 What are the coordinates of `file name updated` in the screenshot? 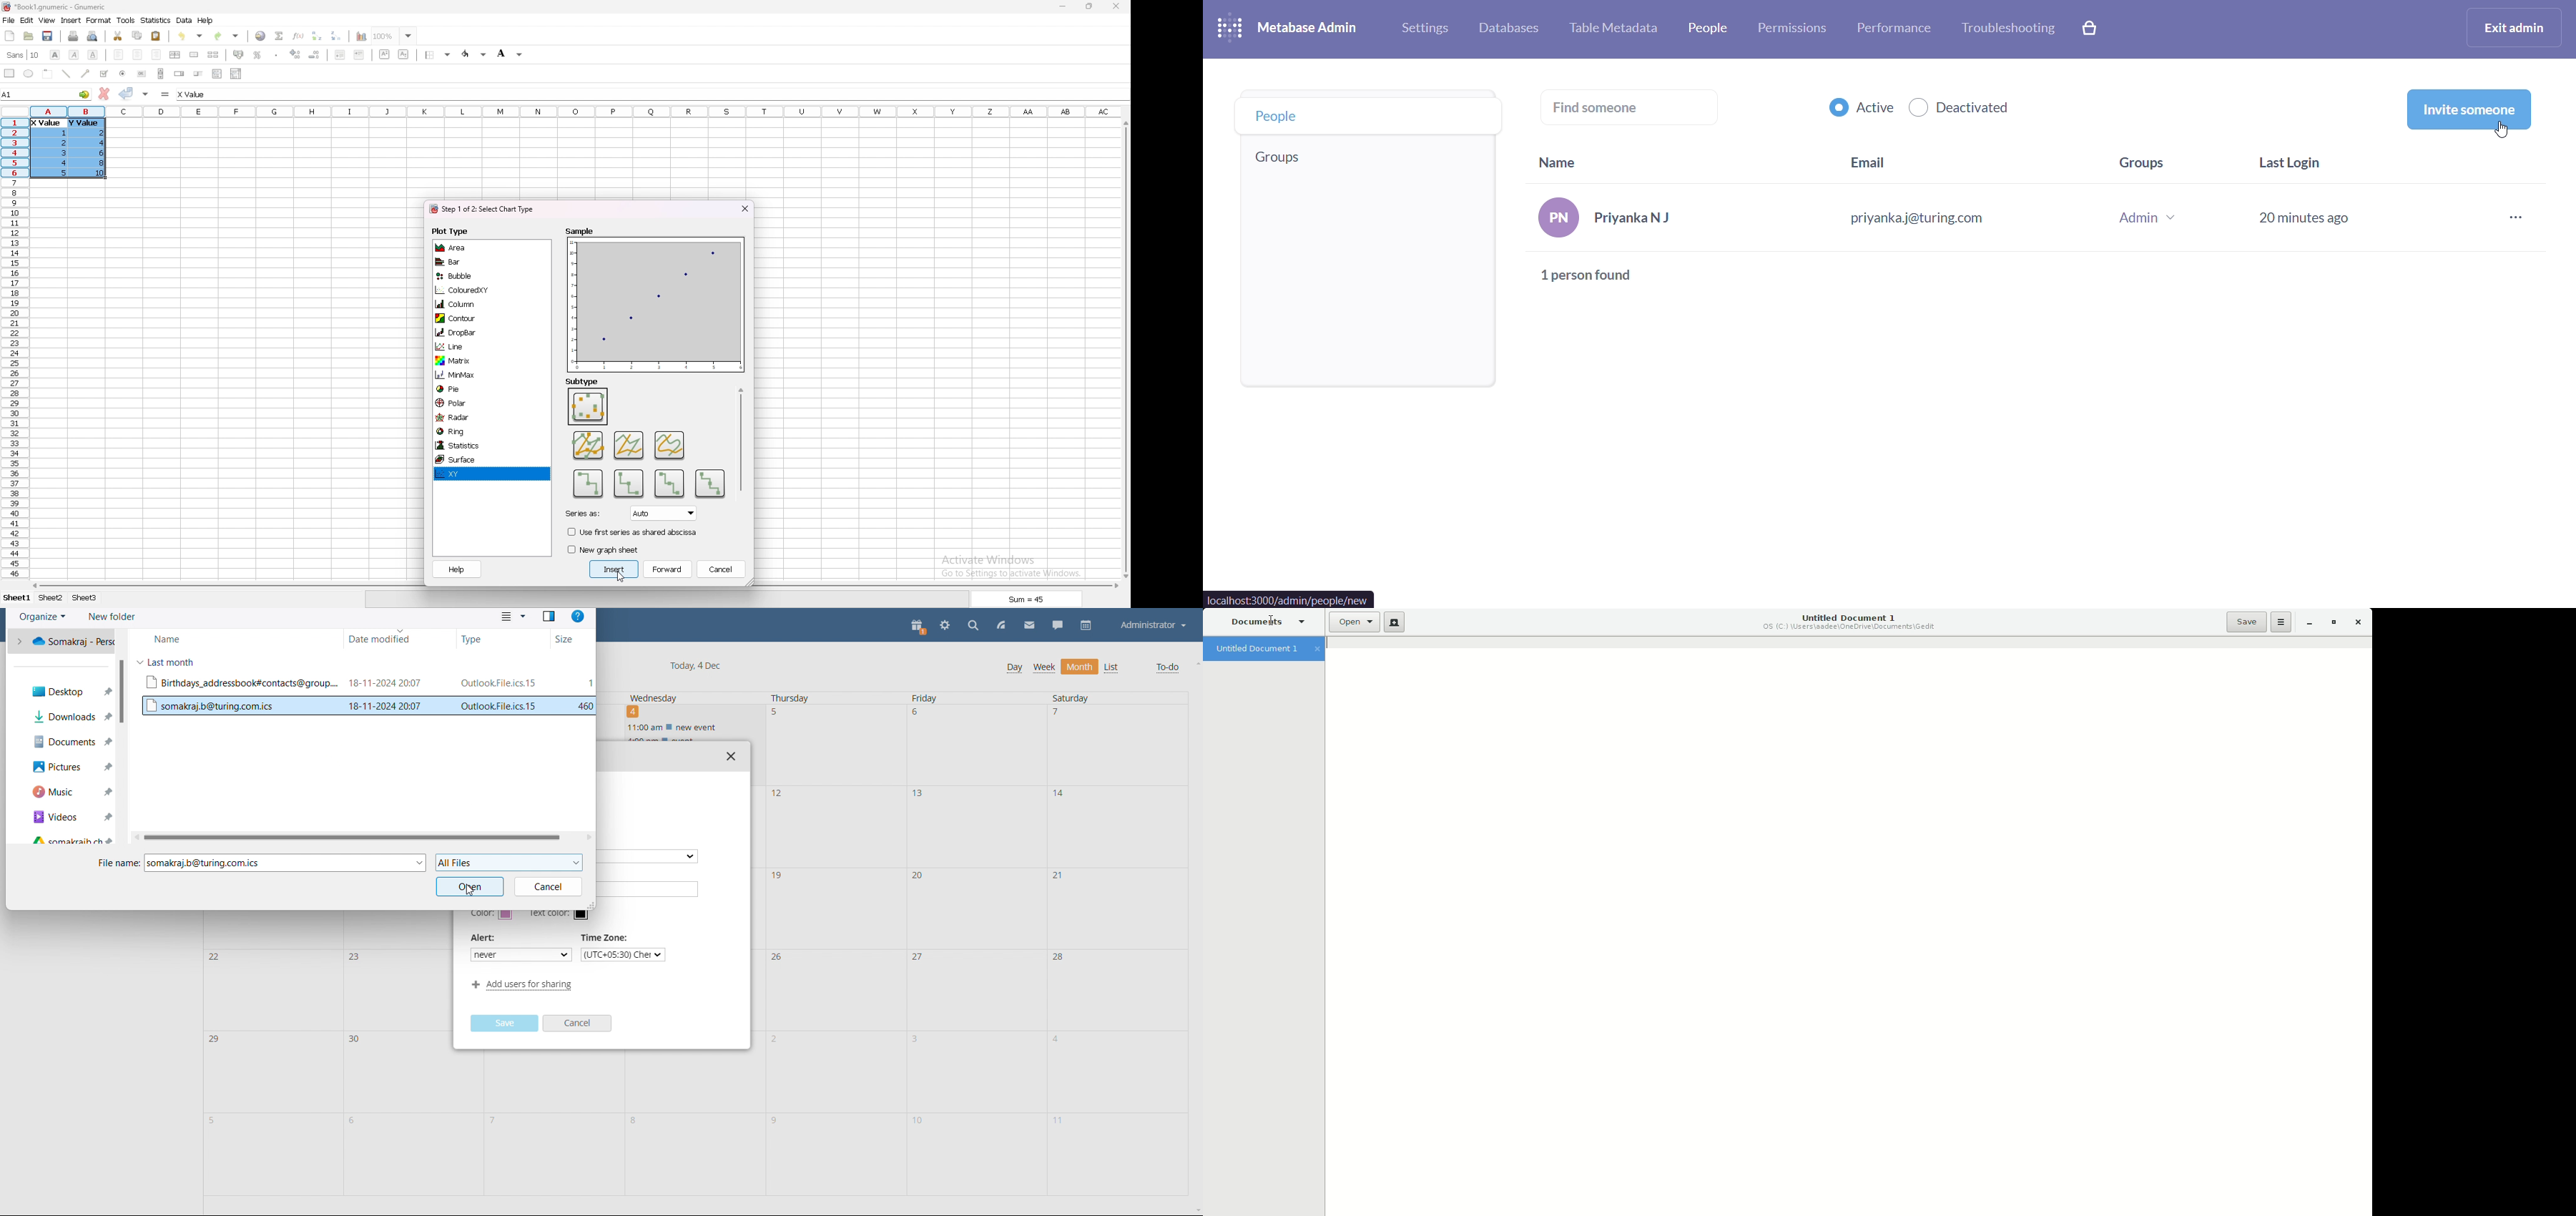 It's located at (283, 863).